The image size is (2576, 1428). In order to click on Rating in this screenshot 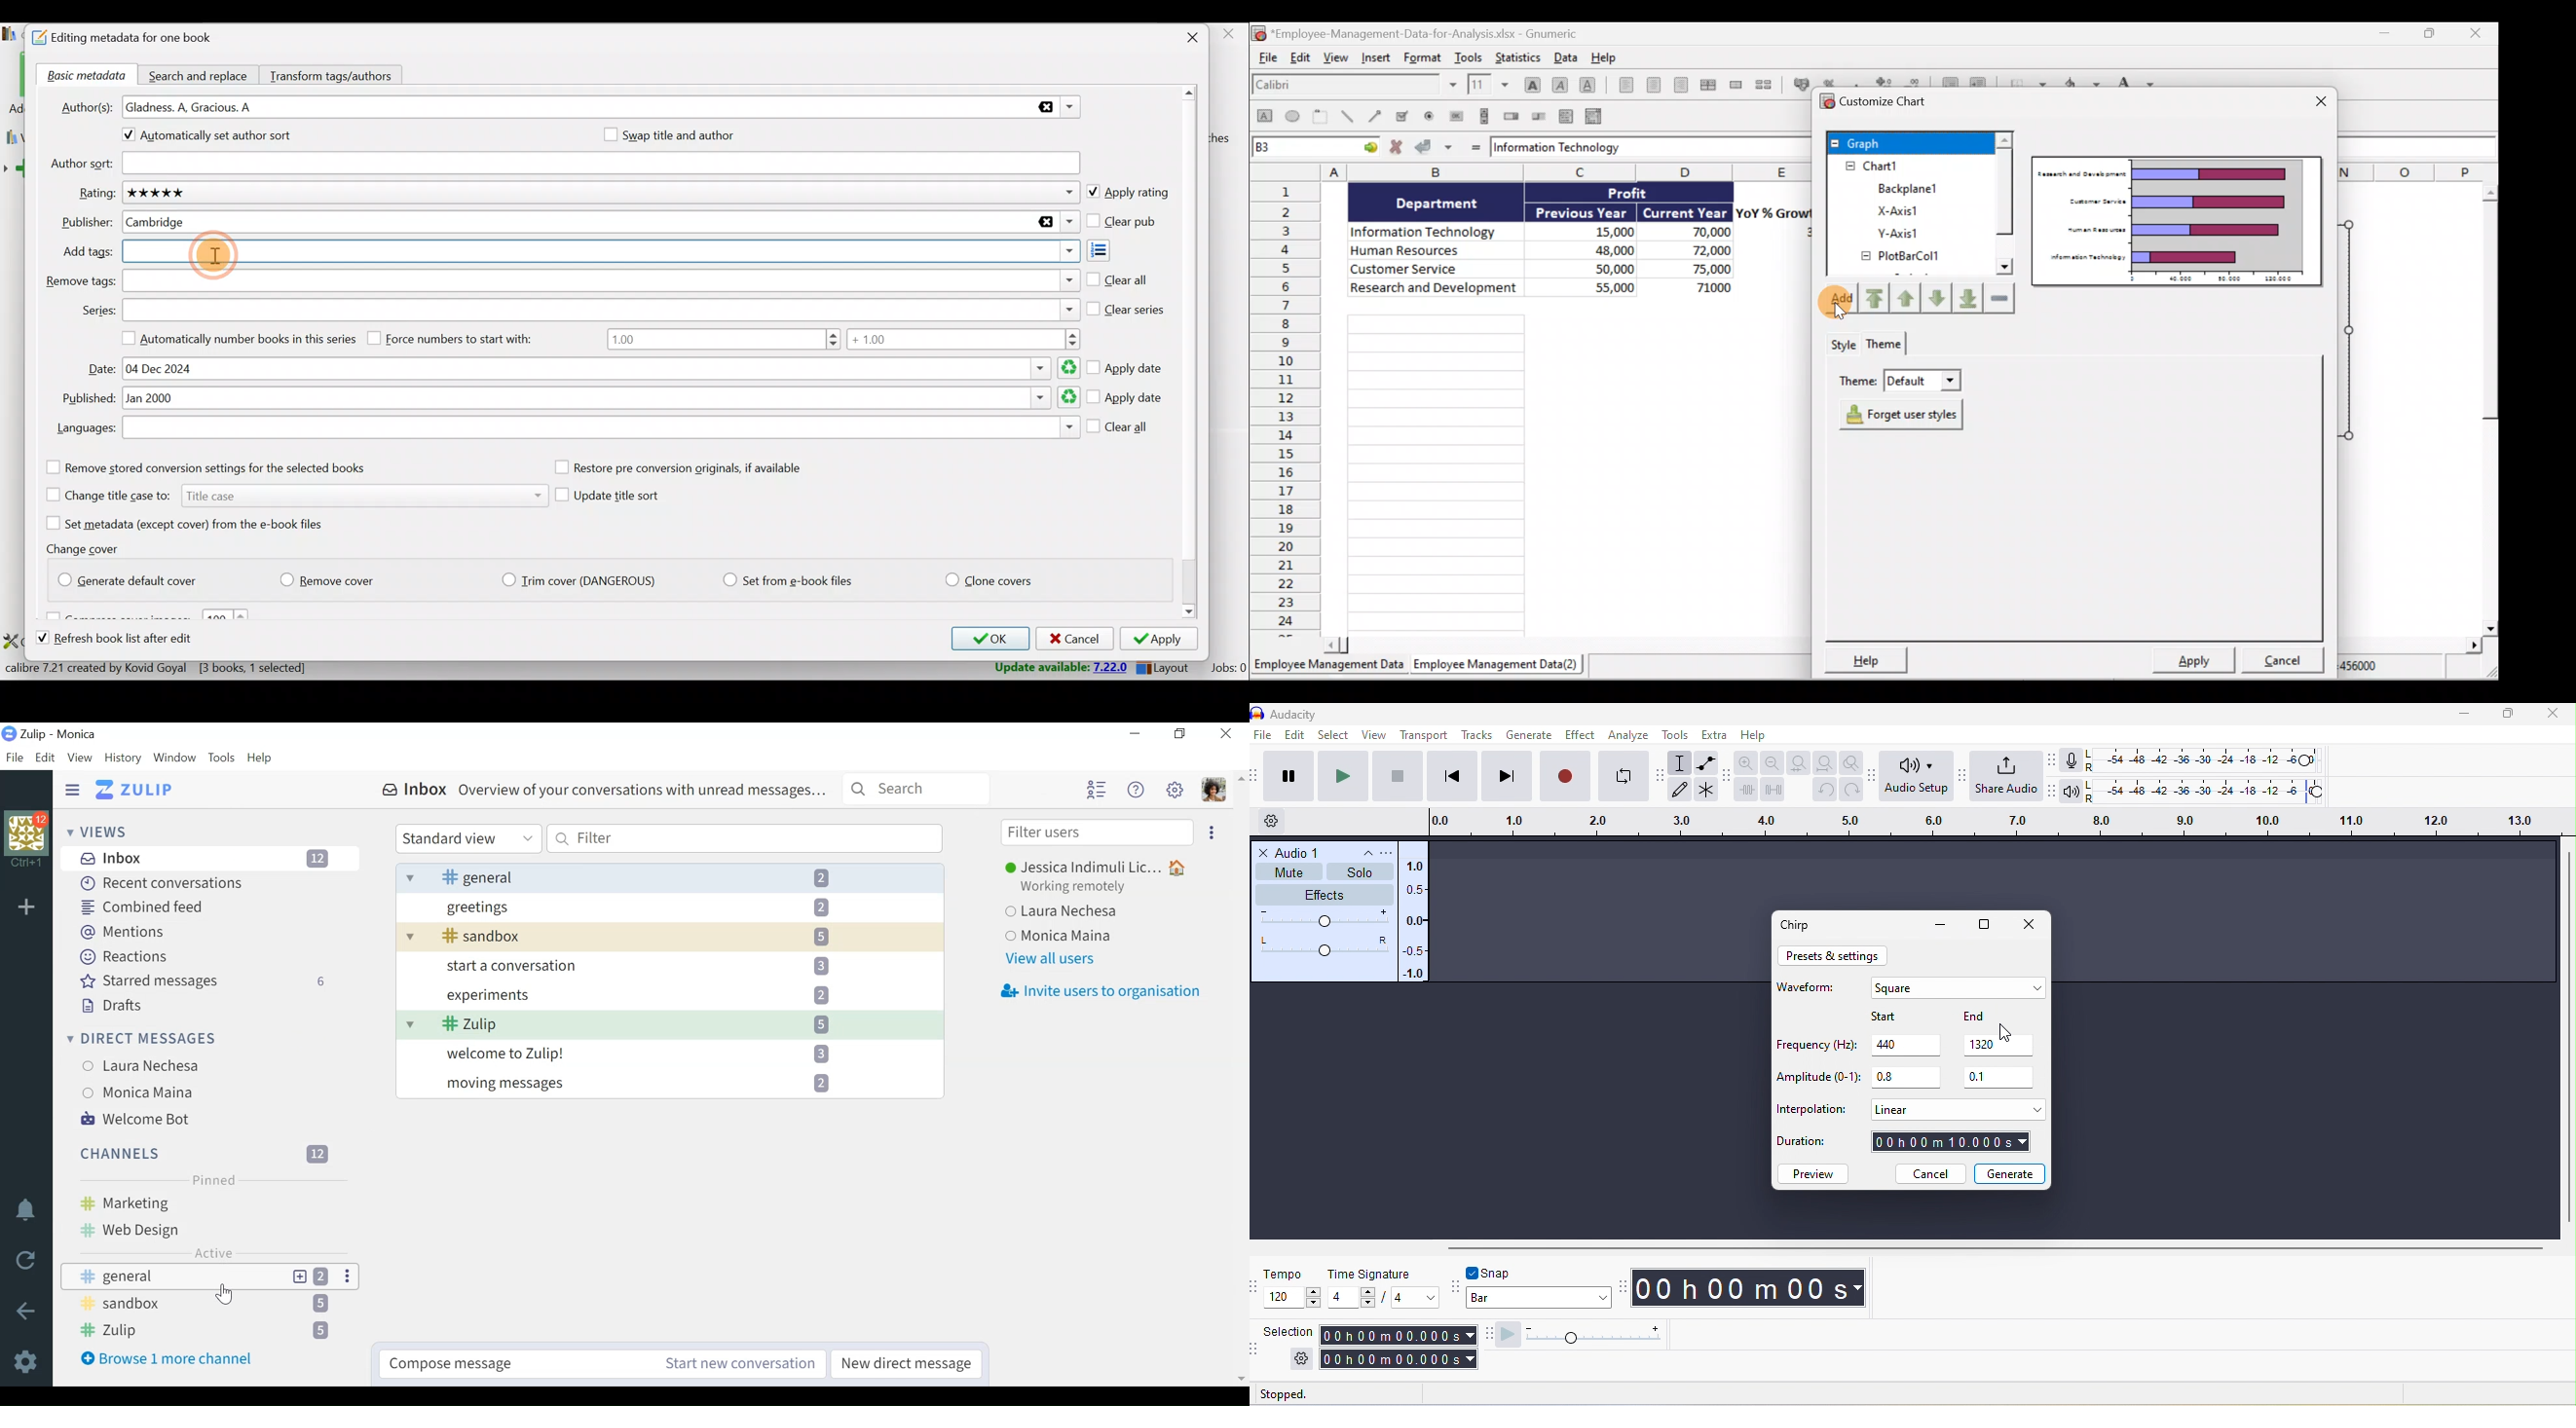, I will do `click(604, 195)`.